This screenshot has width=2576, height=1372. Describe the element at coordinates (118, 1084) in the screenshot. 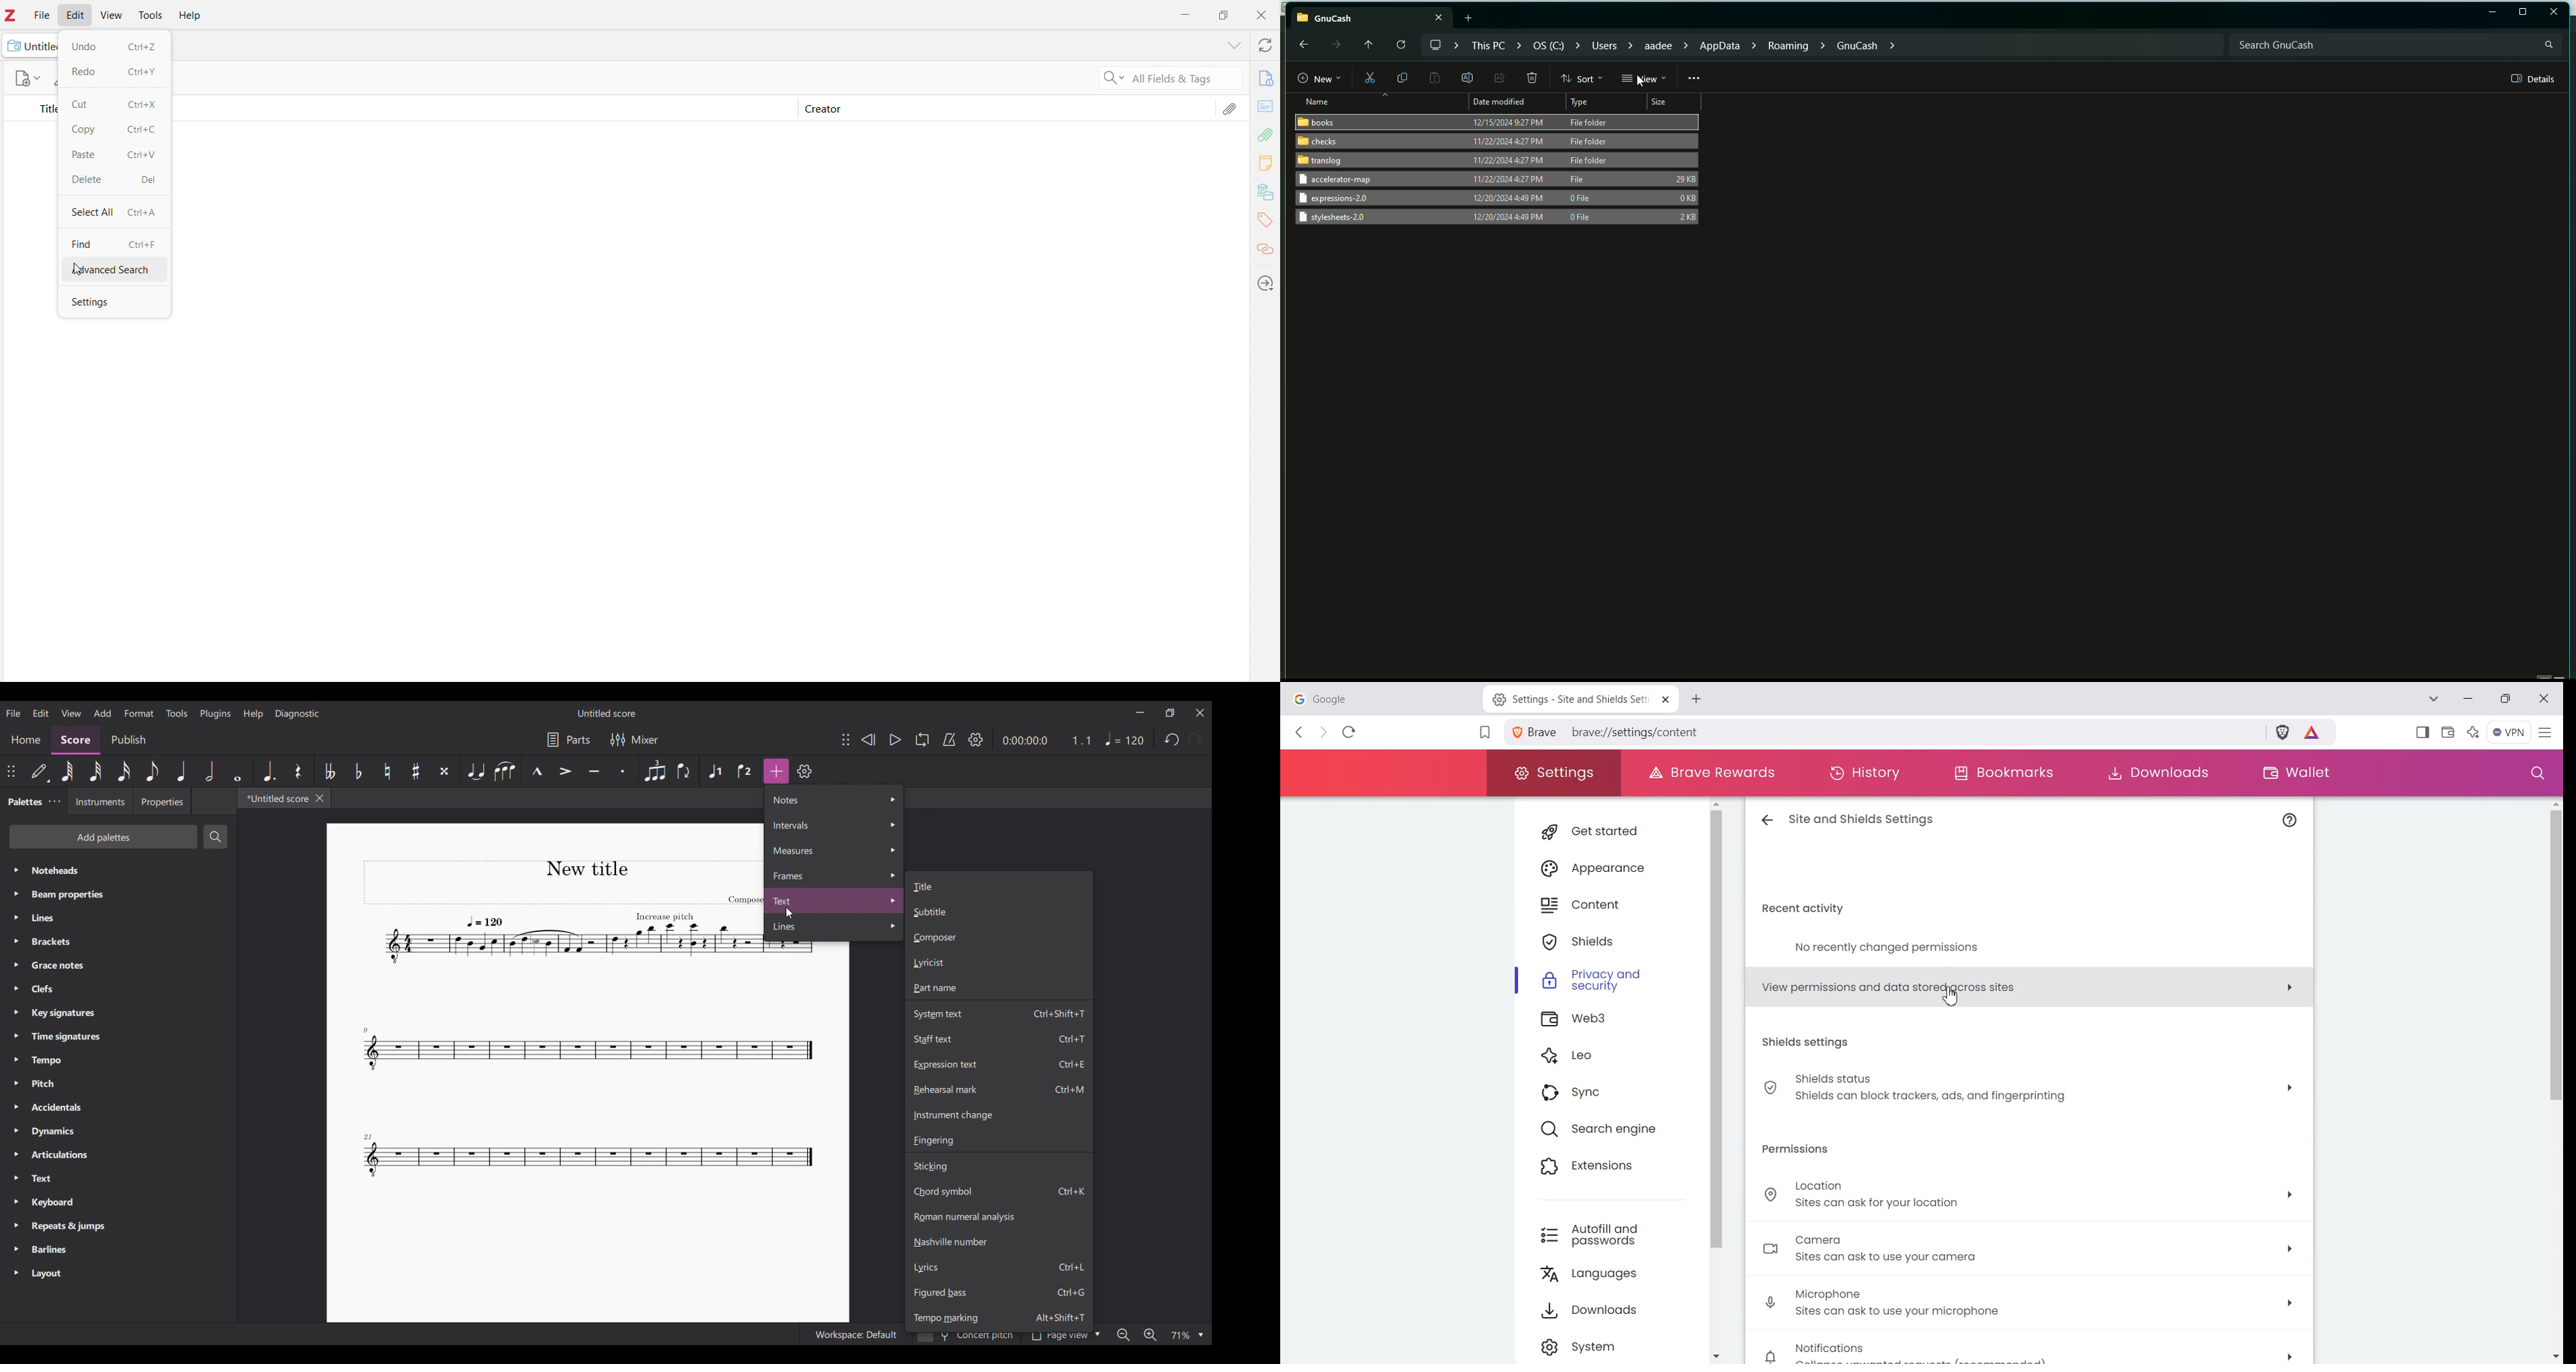

I see `Pitch` at that location.